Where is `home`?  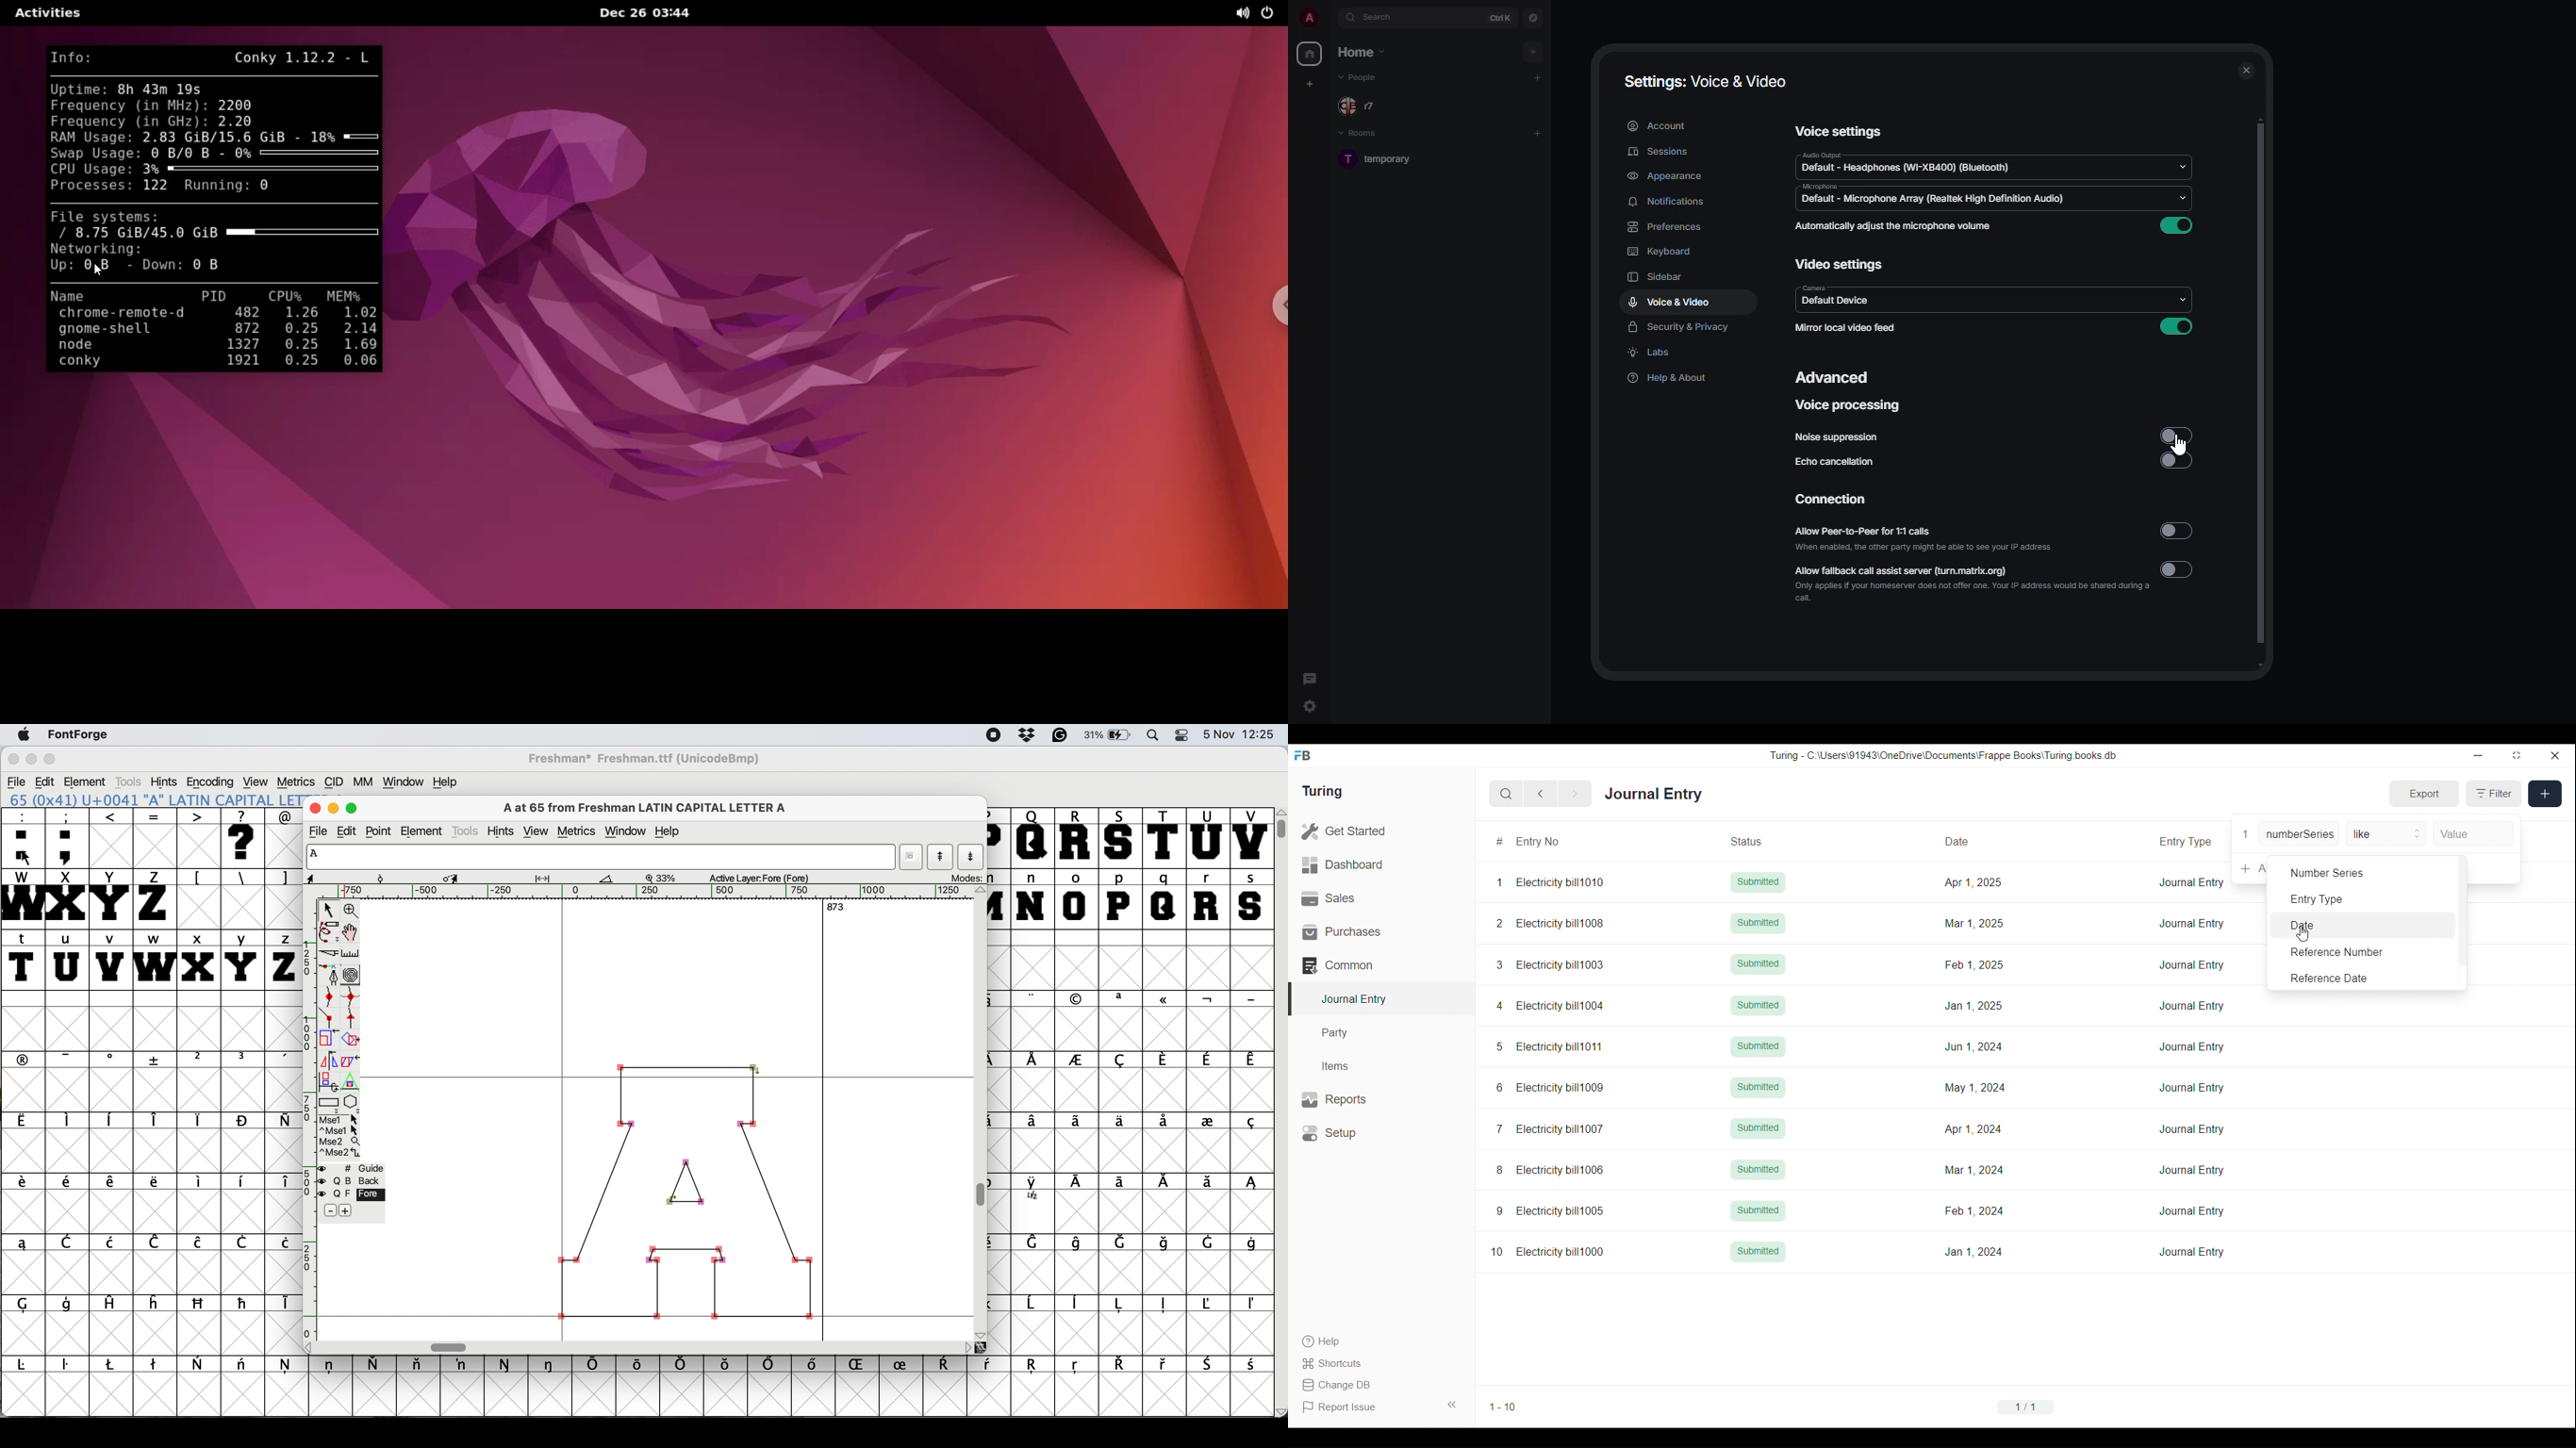
home is located at coordinates (1361, 54).